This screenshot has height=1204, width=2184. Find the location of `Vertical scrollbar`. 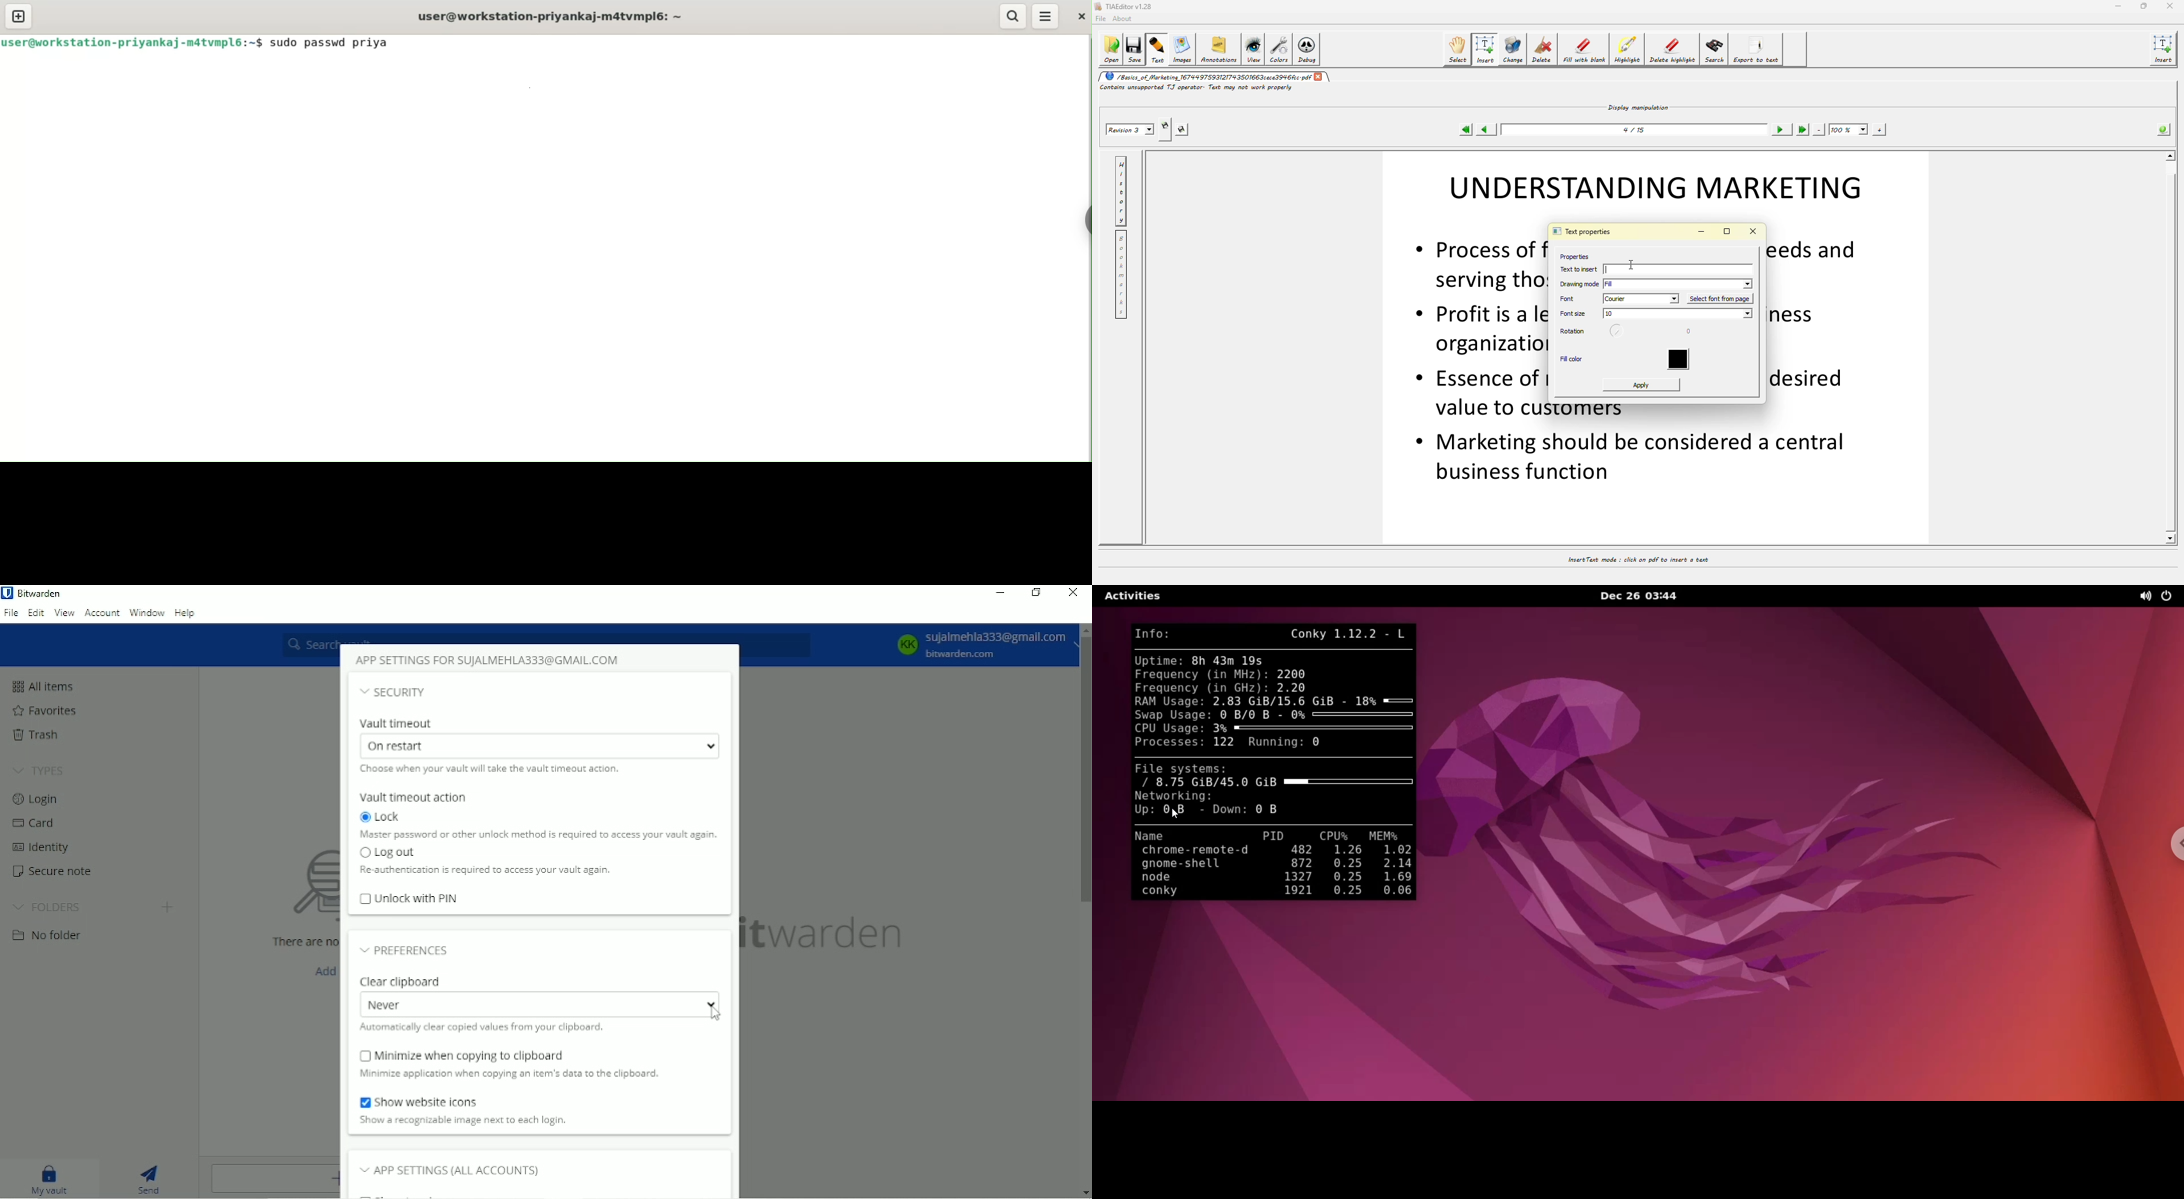

Vertical scrollbar is located at coordinates (1085, 777).